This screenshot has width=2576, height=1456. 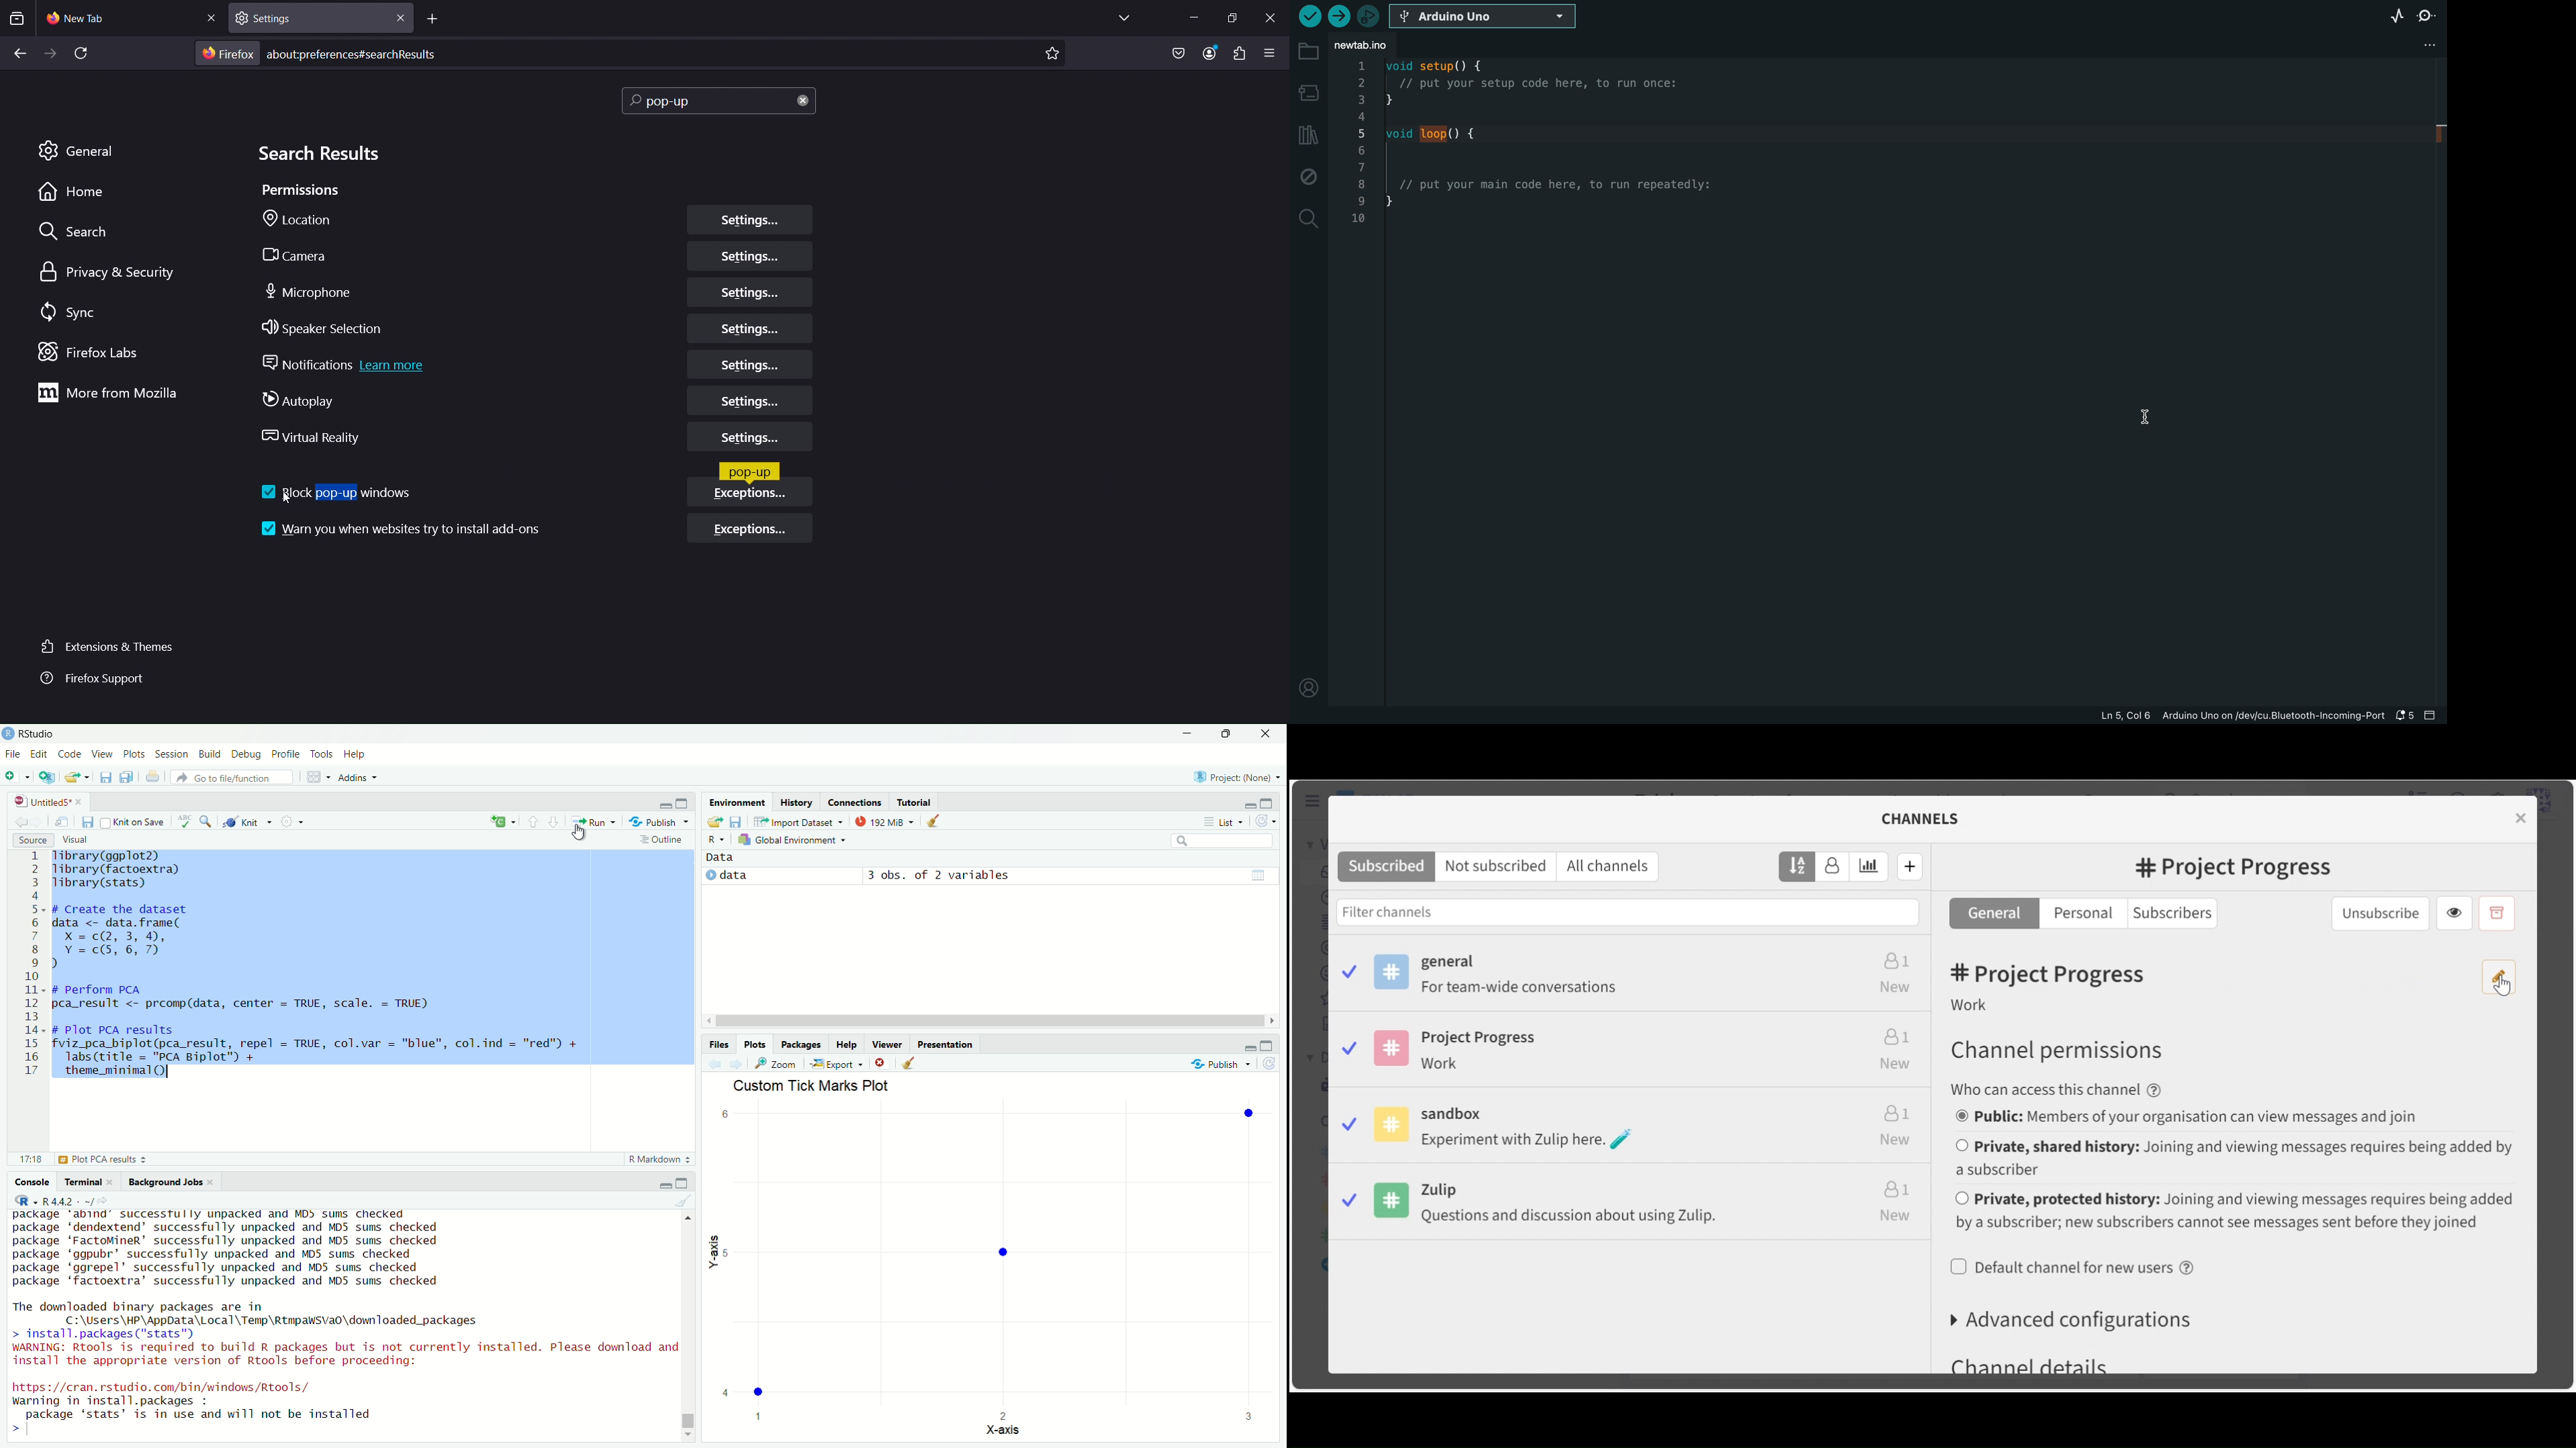 I want to click on verify, so click(x=1308, y=16).